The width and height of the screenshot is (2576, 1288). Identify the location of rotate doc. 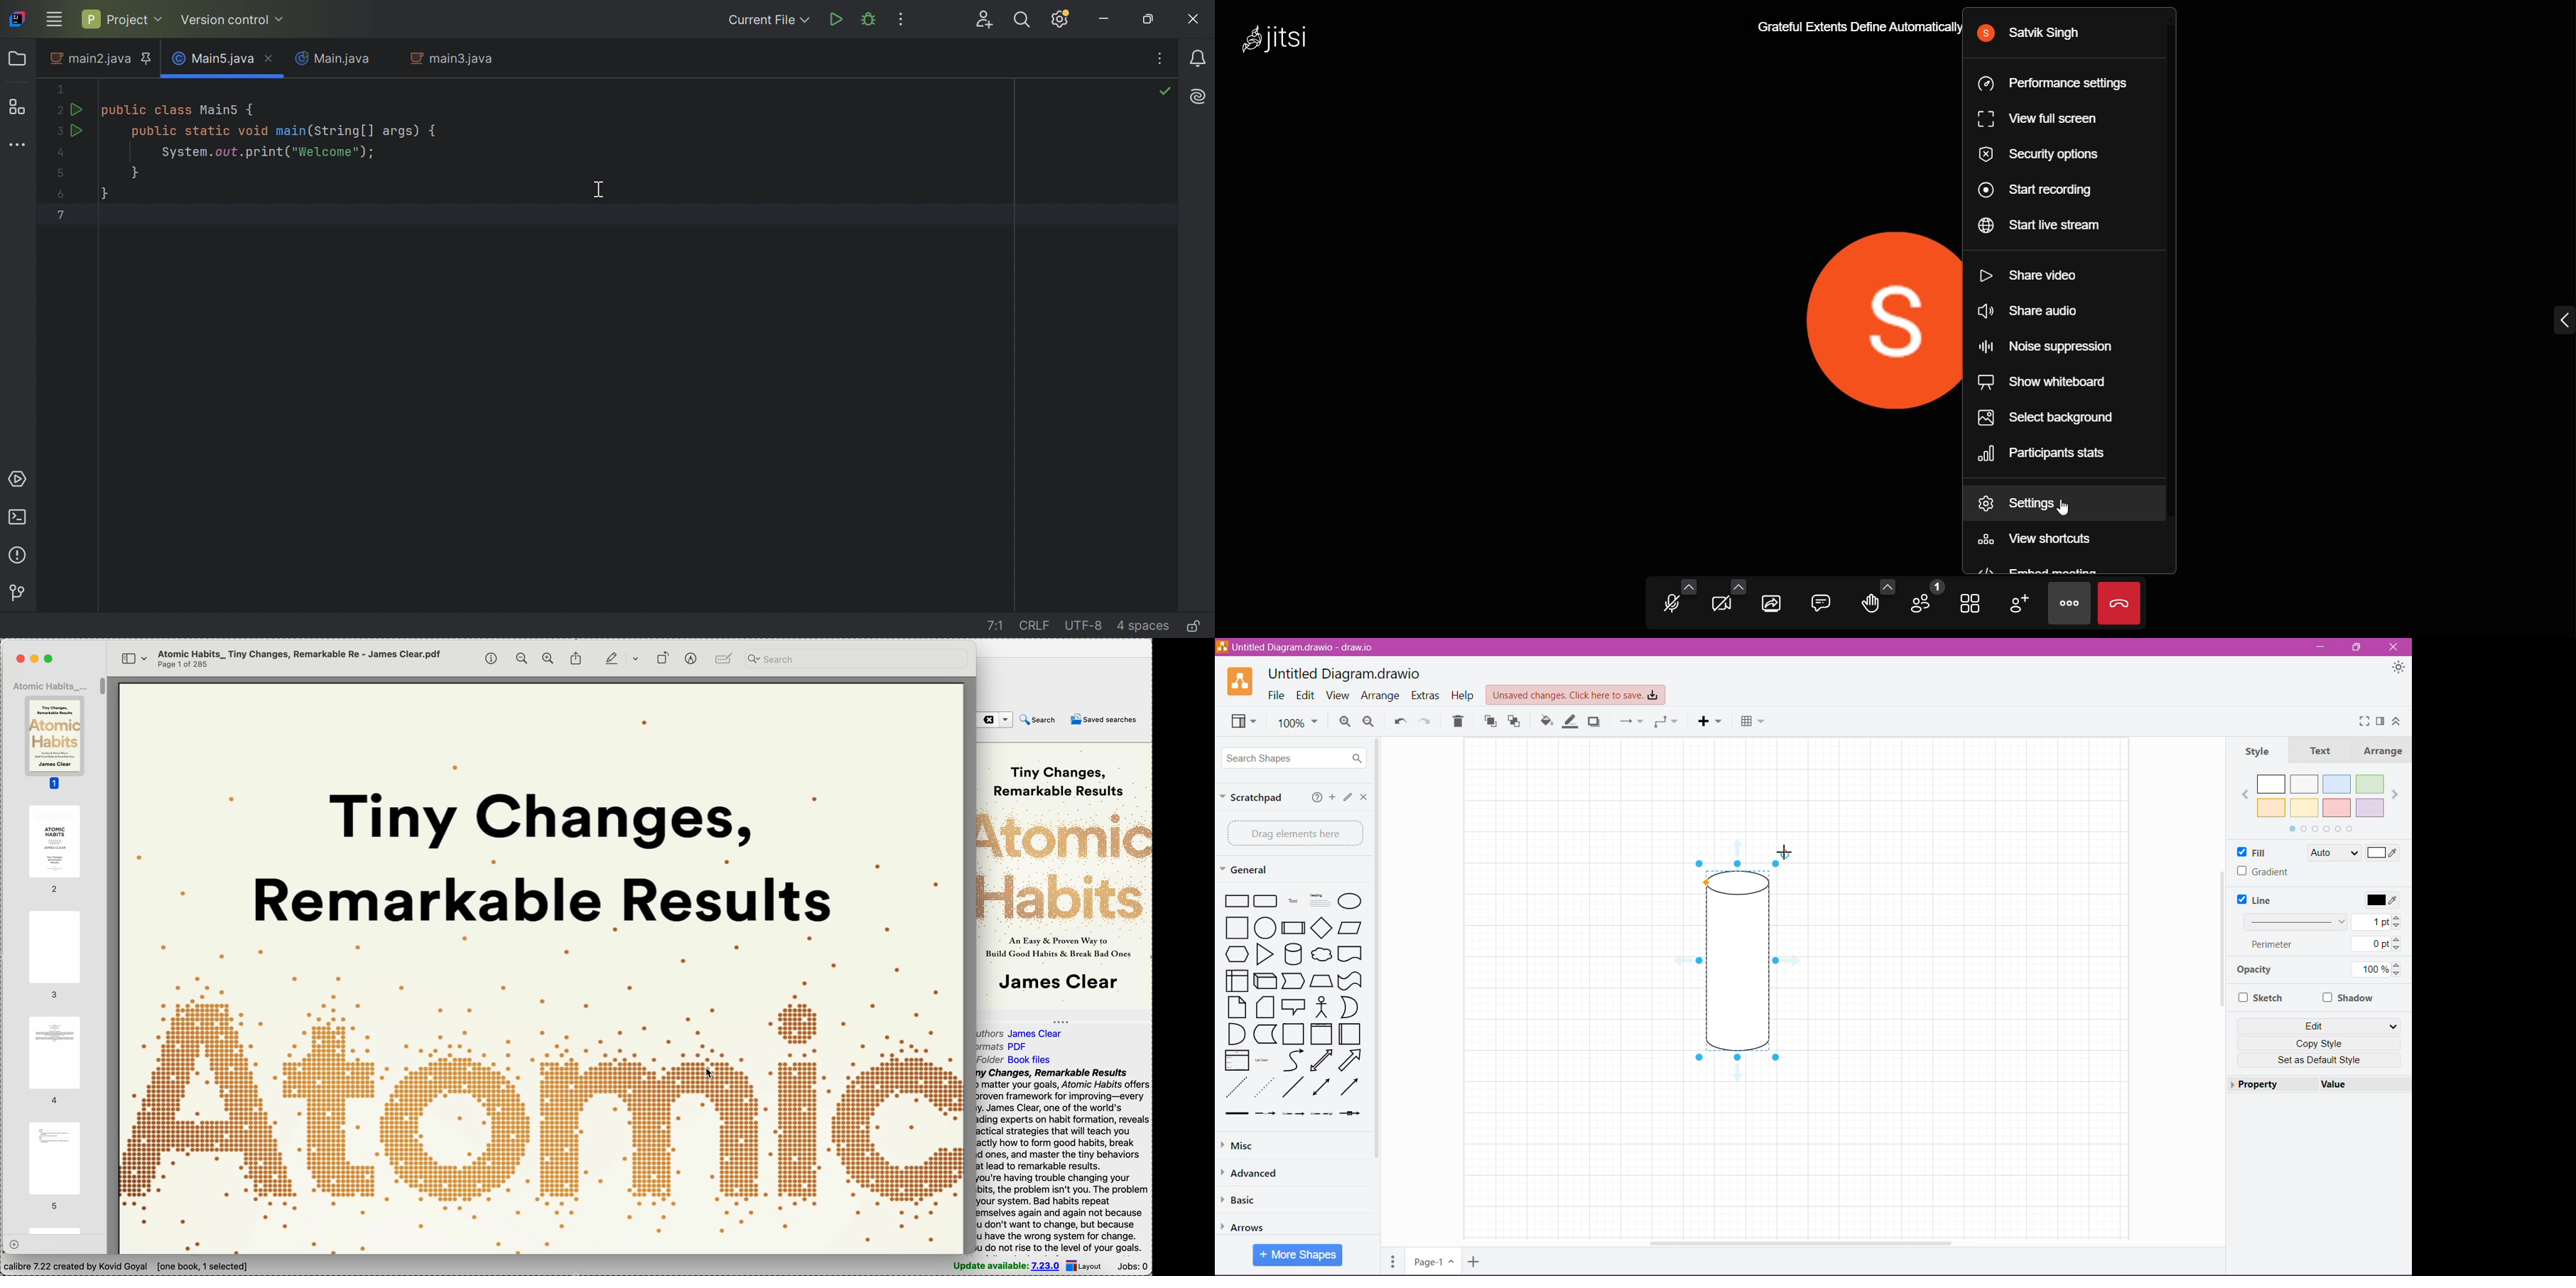
(661, 657).